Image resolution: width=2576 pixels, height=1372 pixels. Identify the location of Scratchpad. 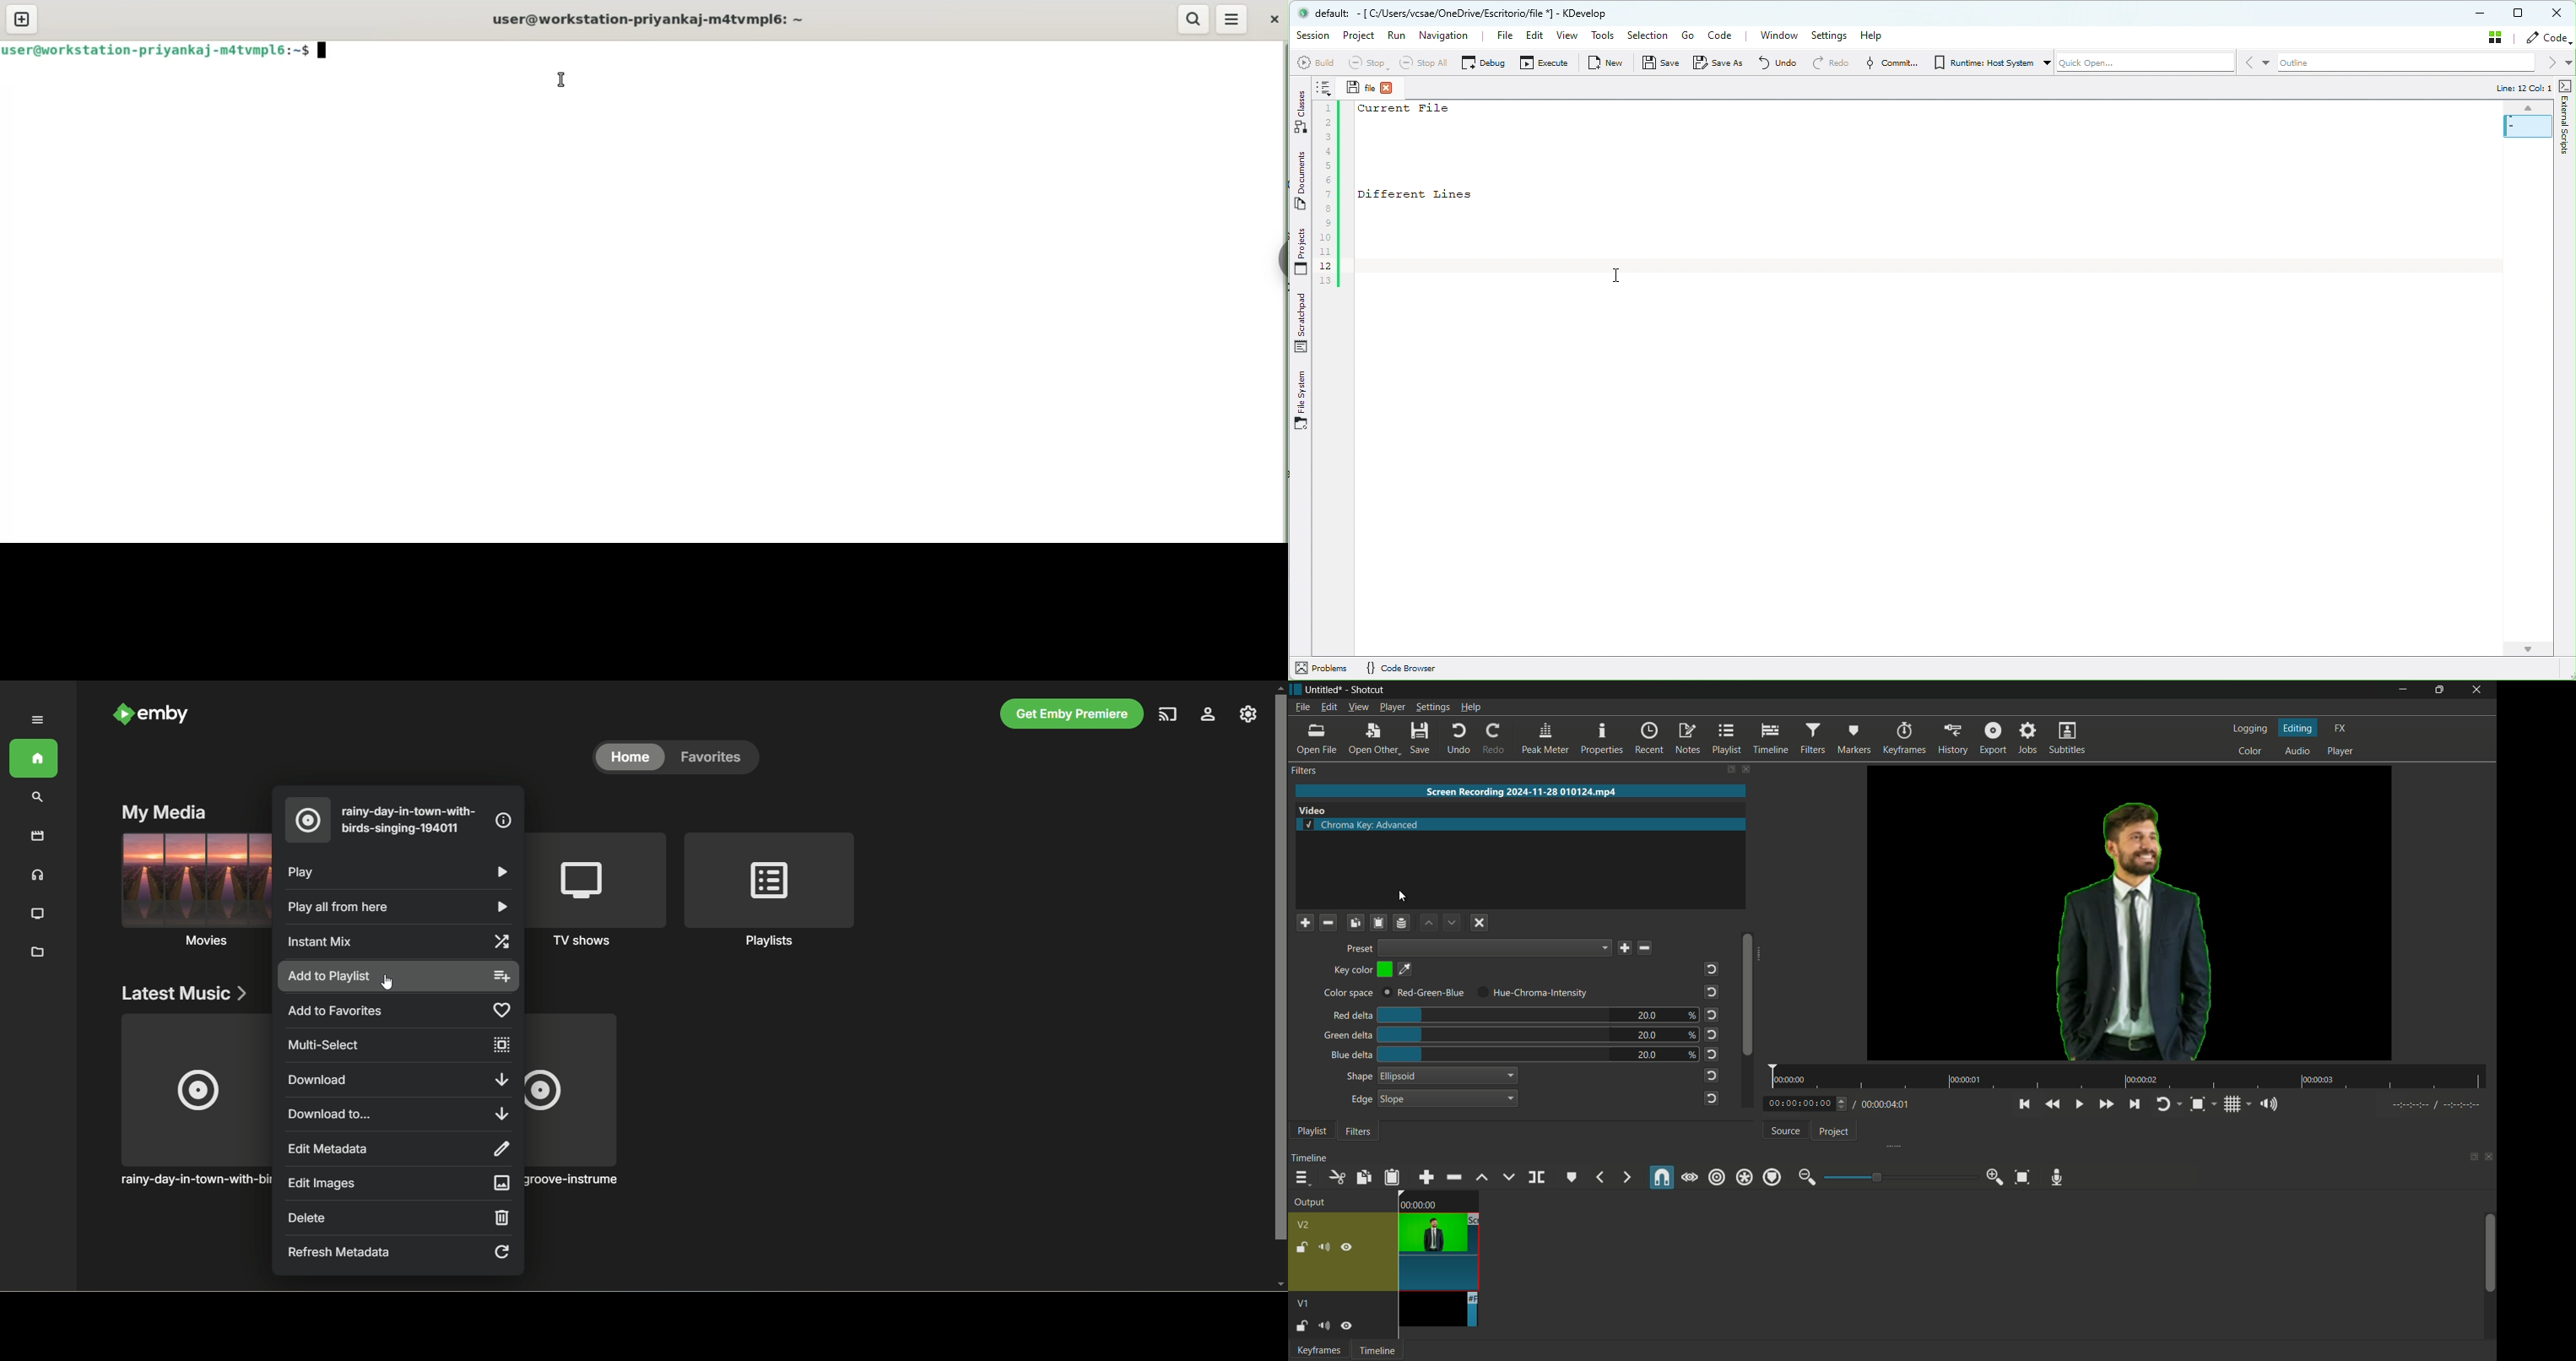
(1302, 323).